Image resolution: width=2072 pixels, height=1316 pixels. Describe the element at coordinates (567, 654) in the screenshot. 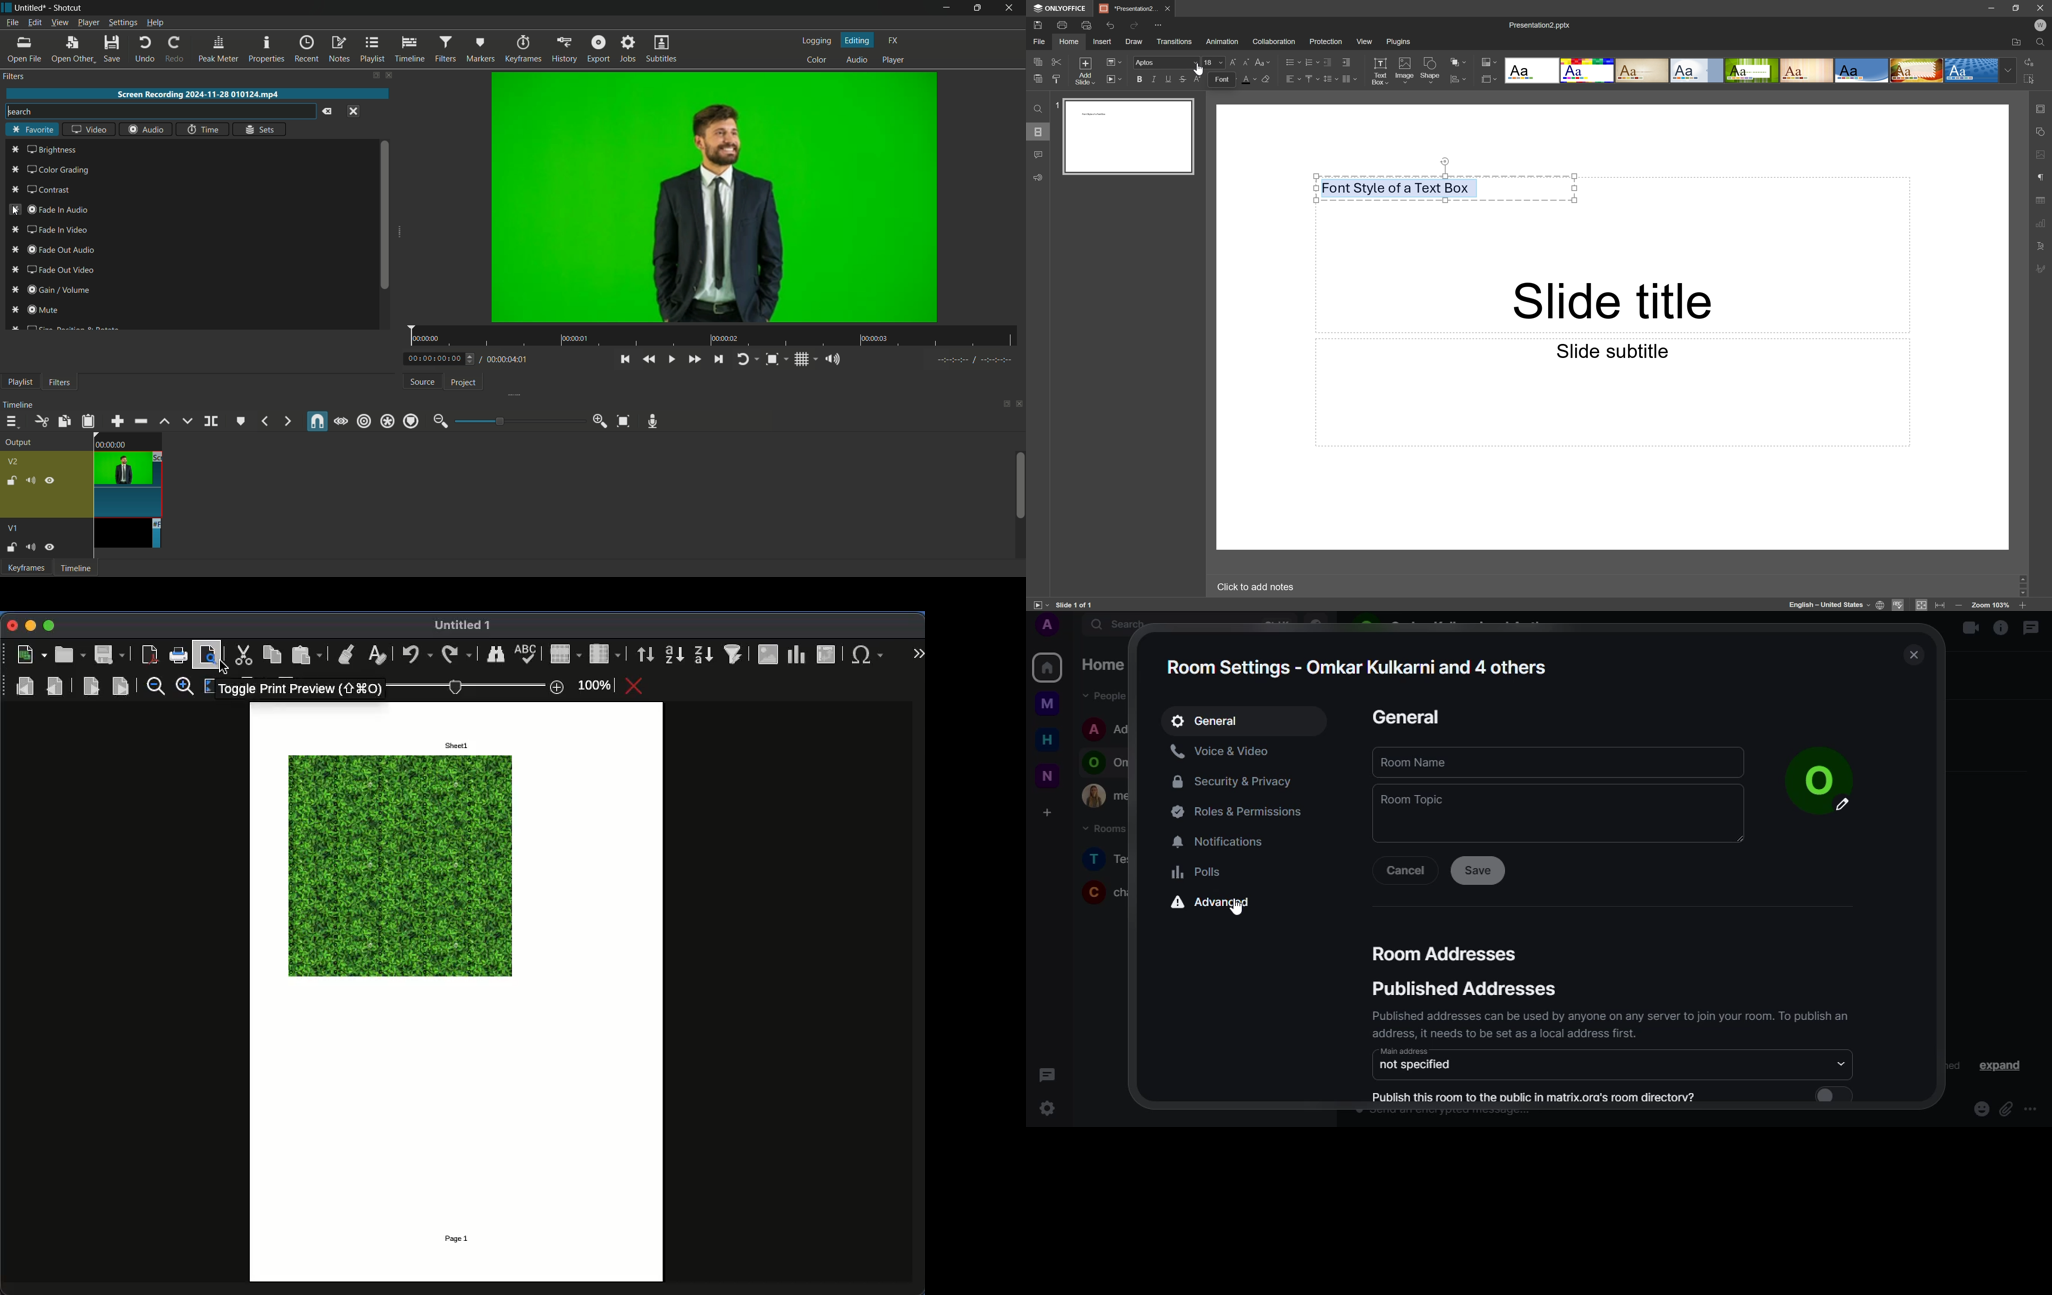

I see `row` at that location.